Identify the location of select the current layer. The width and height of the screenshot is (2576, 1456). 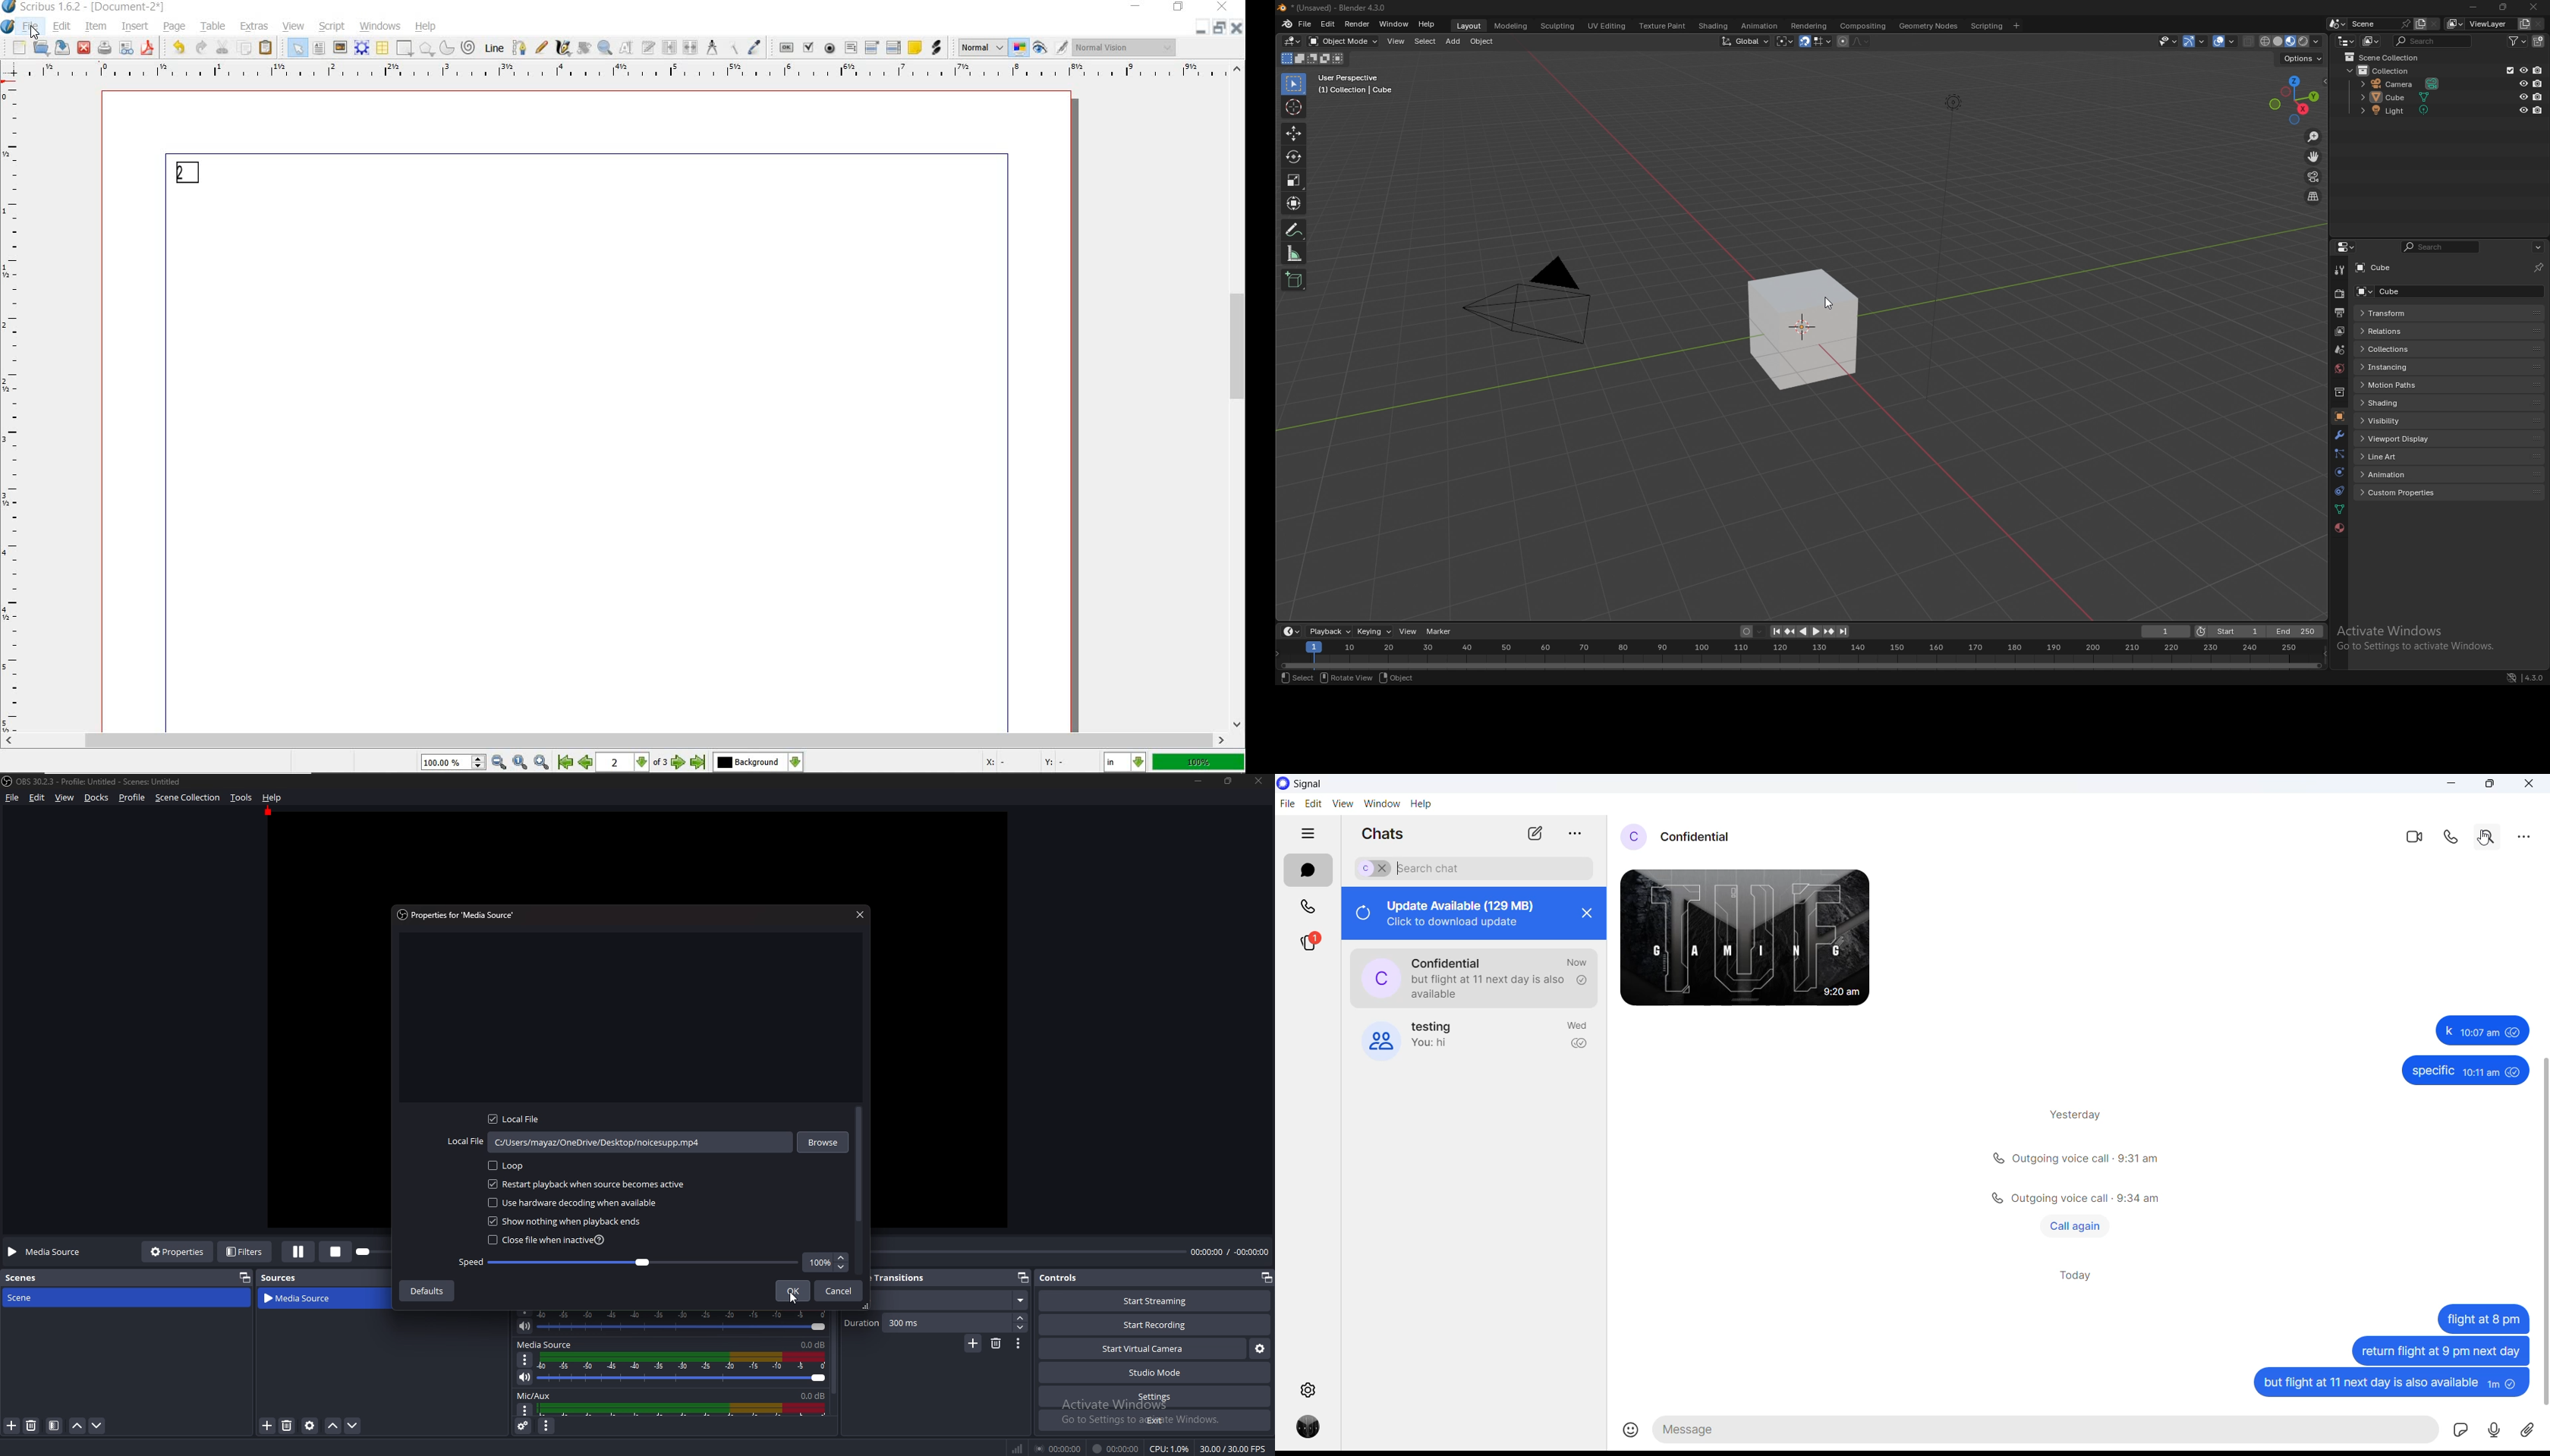
(758, 763).